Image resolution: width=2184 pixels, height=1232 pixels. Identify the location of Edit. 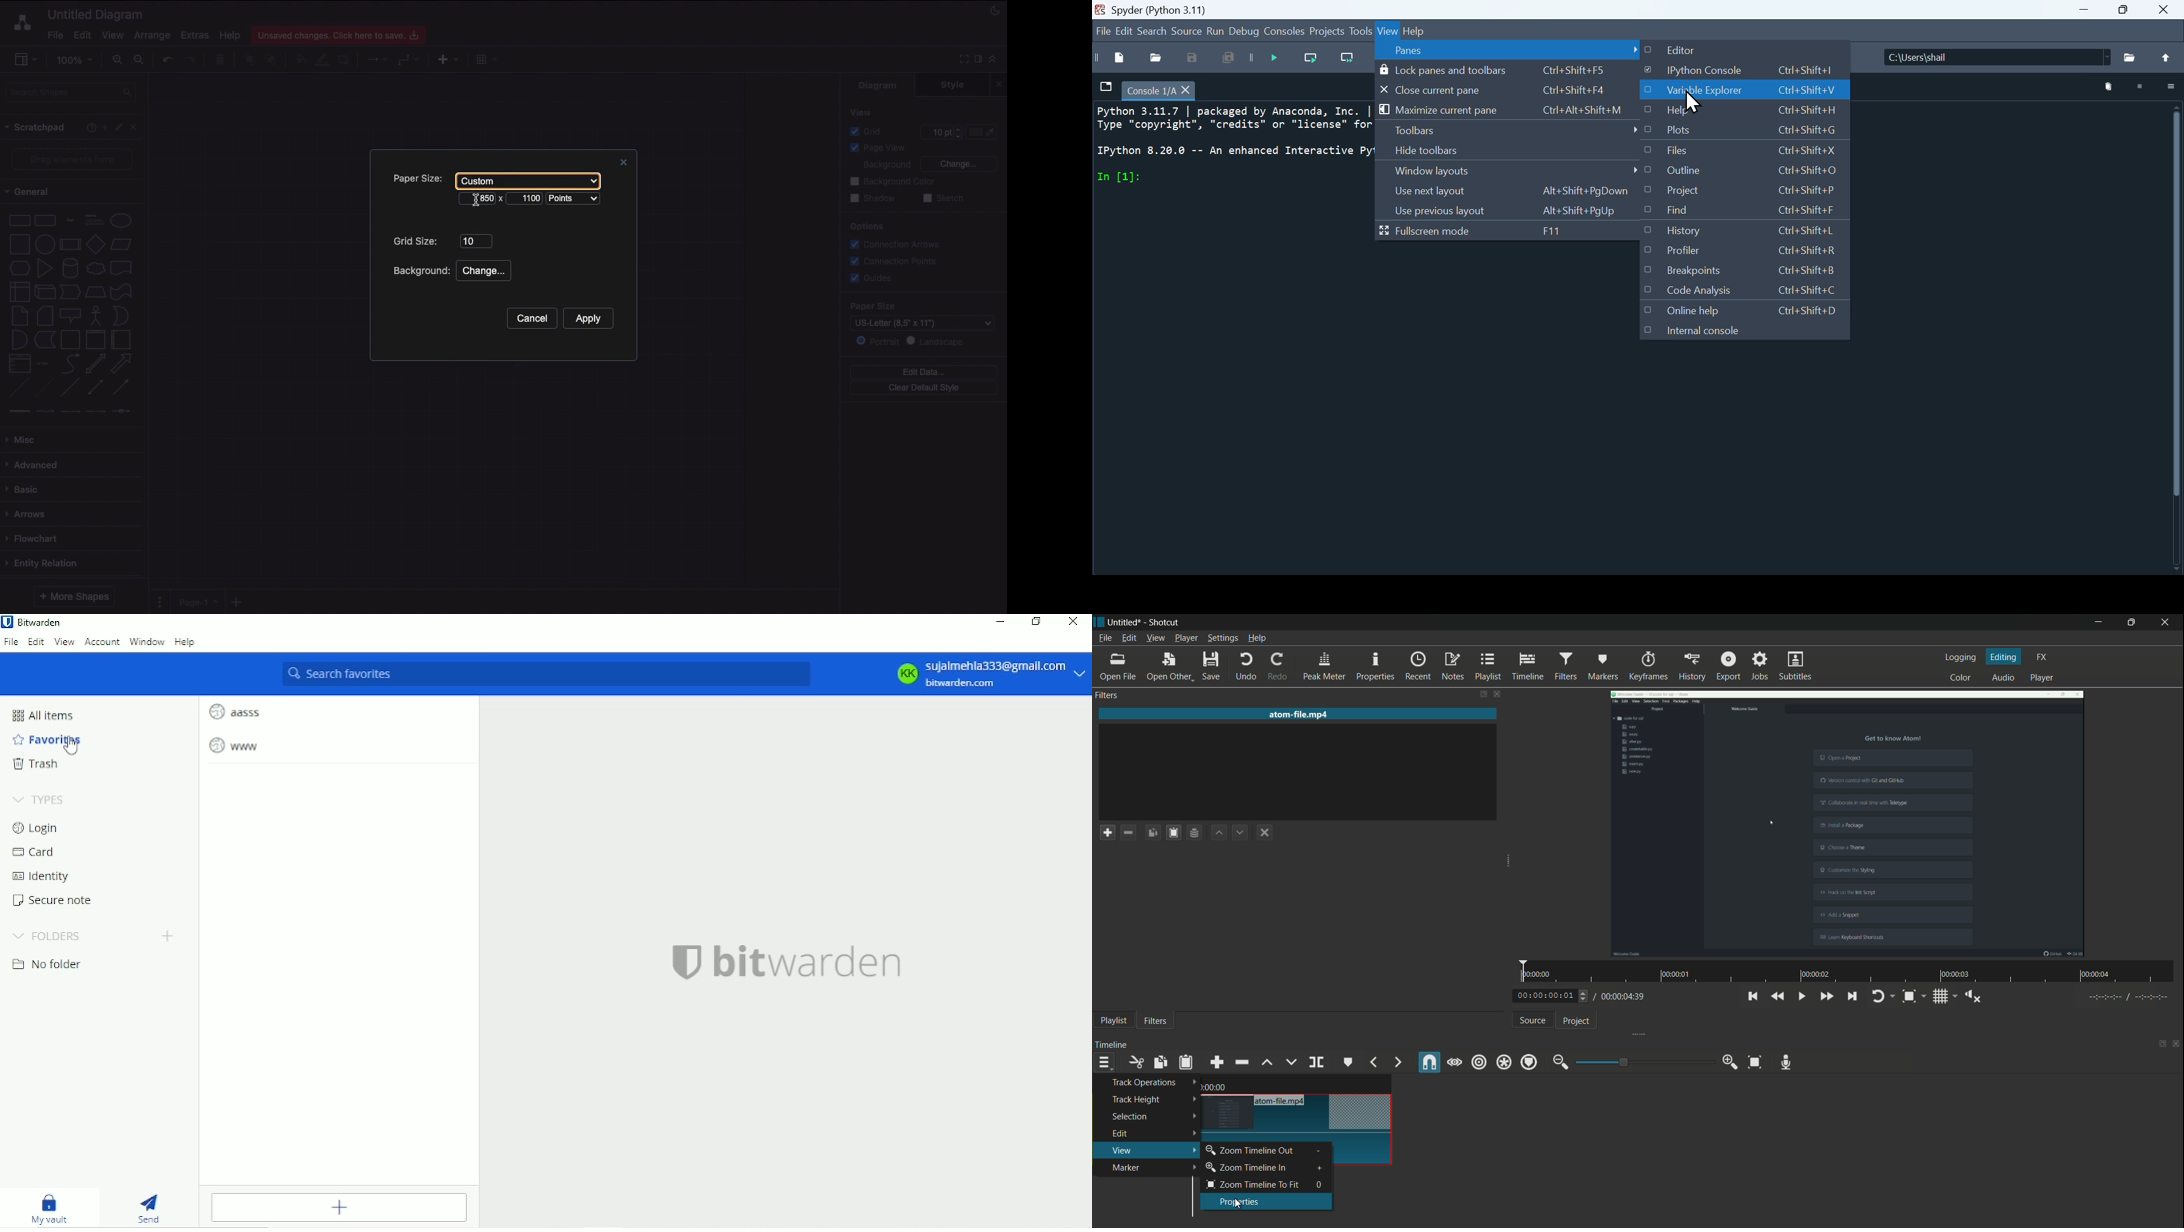
(81, 35).